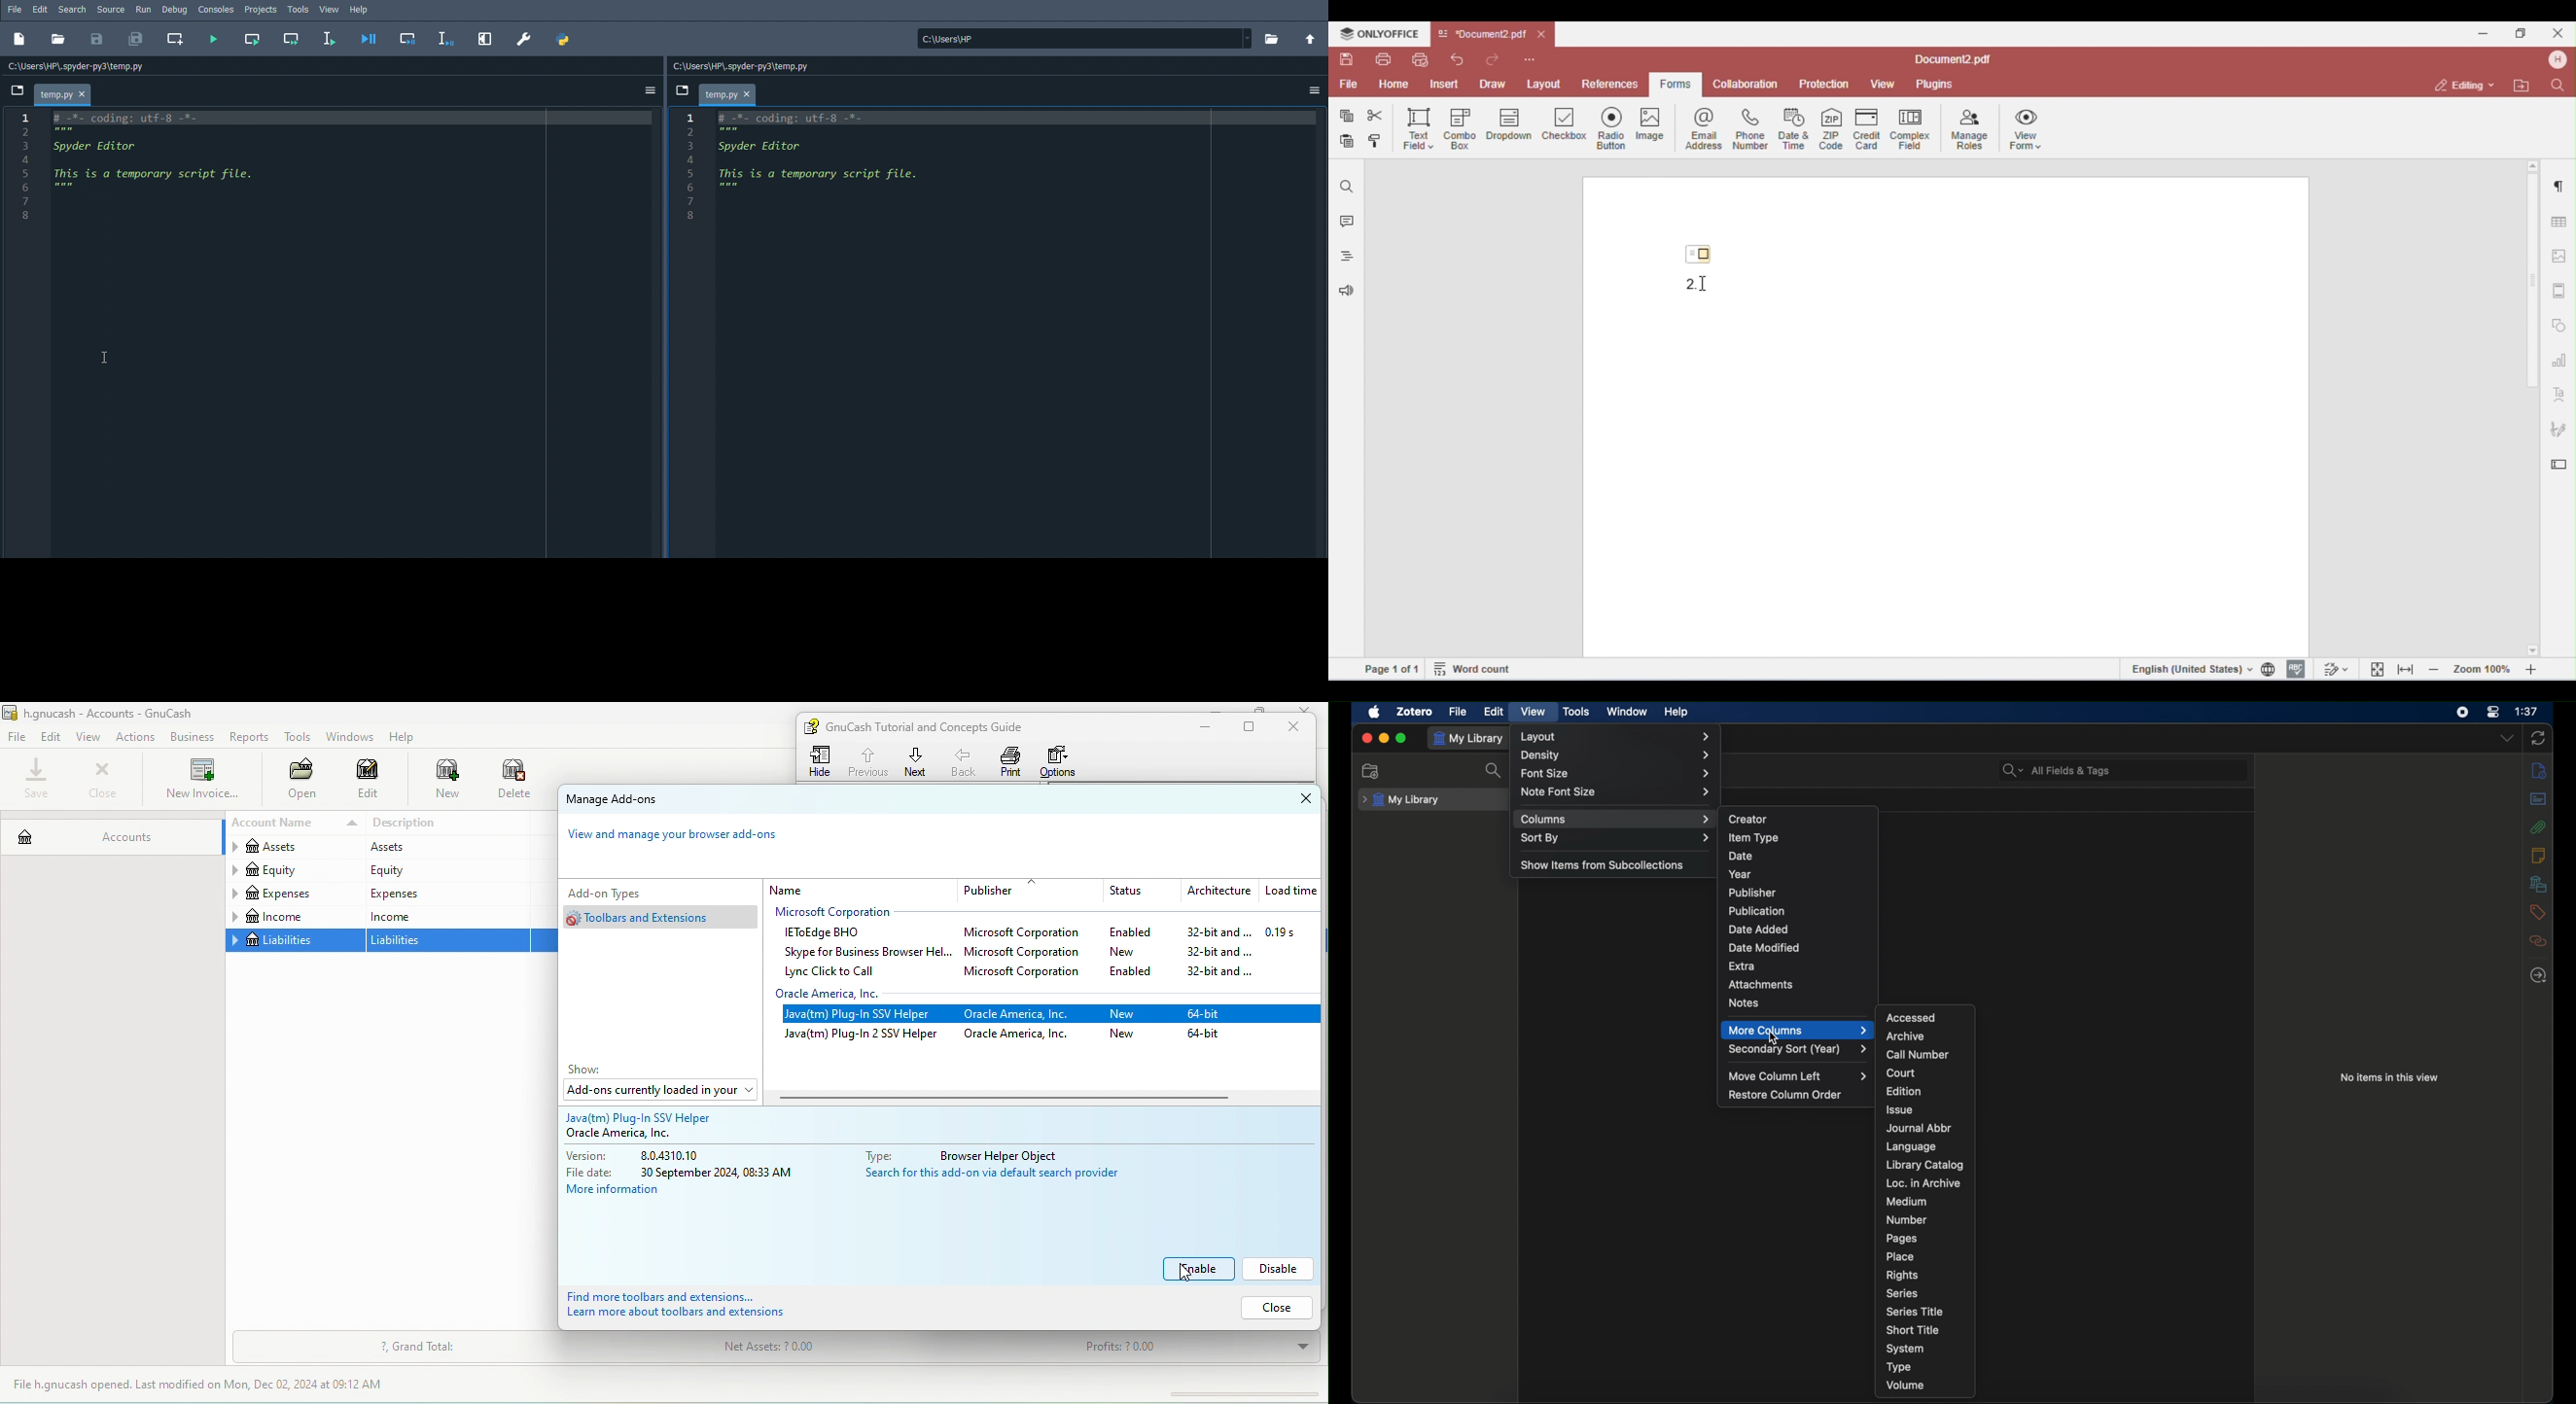 This screenshot has width=2576, height=1428. Describe the element at coordinates (1577, 711) in the screenshot. I see `tools` at that location.